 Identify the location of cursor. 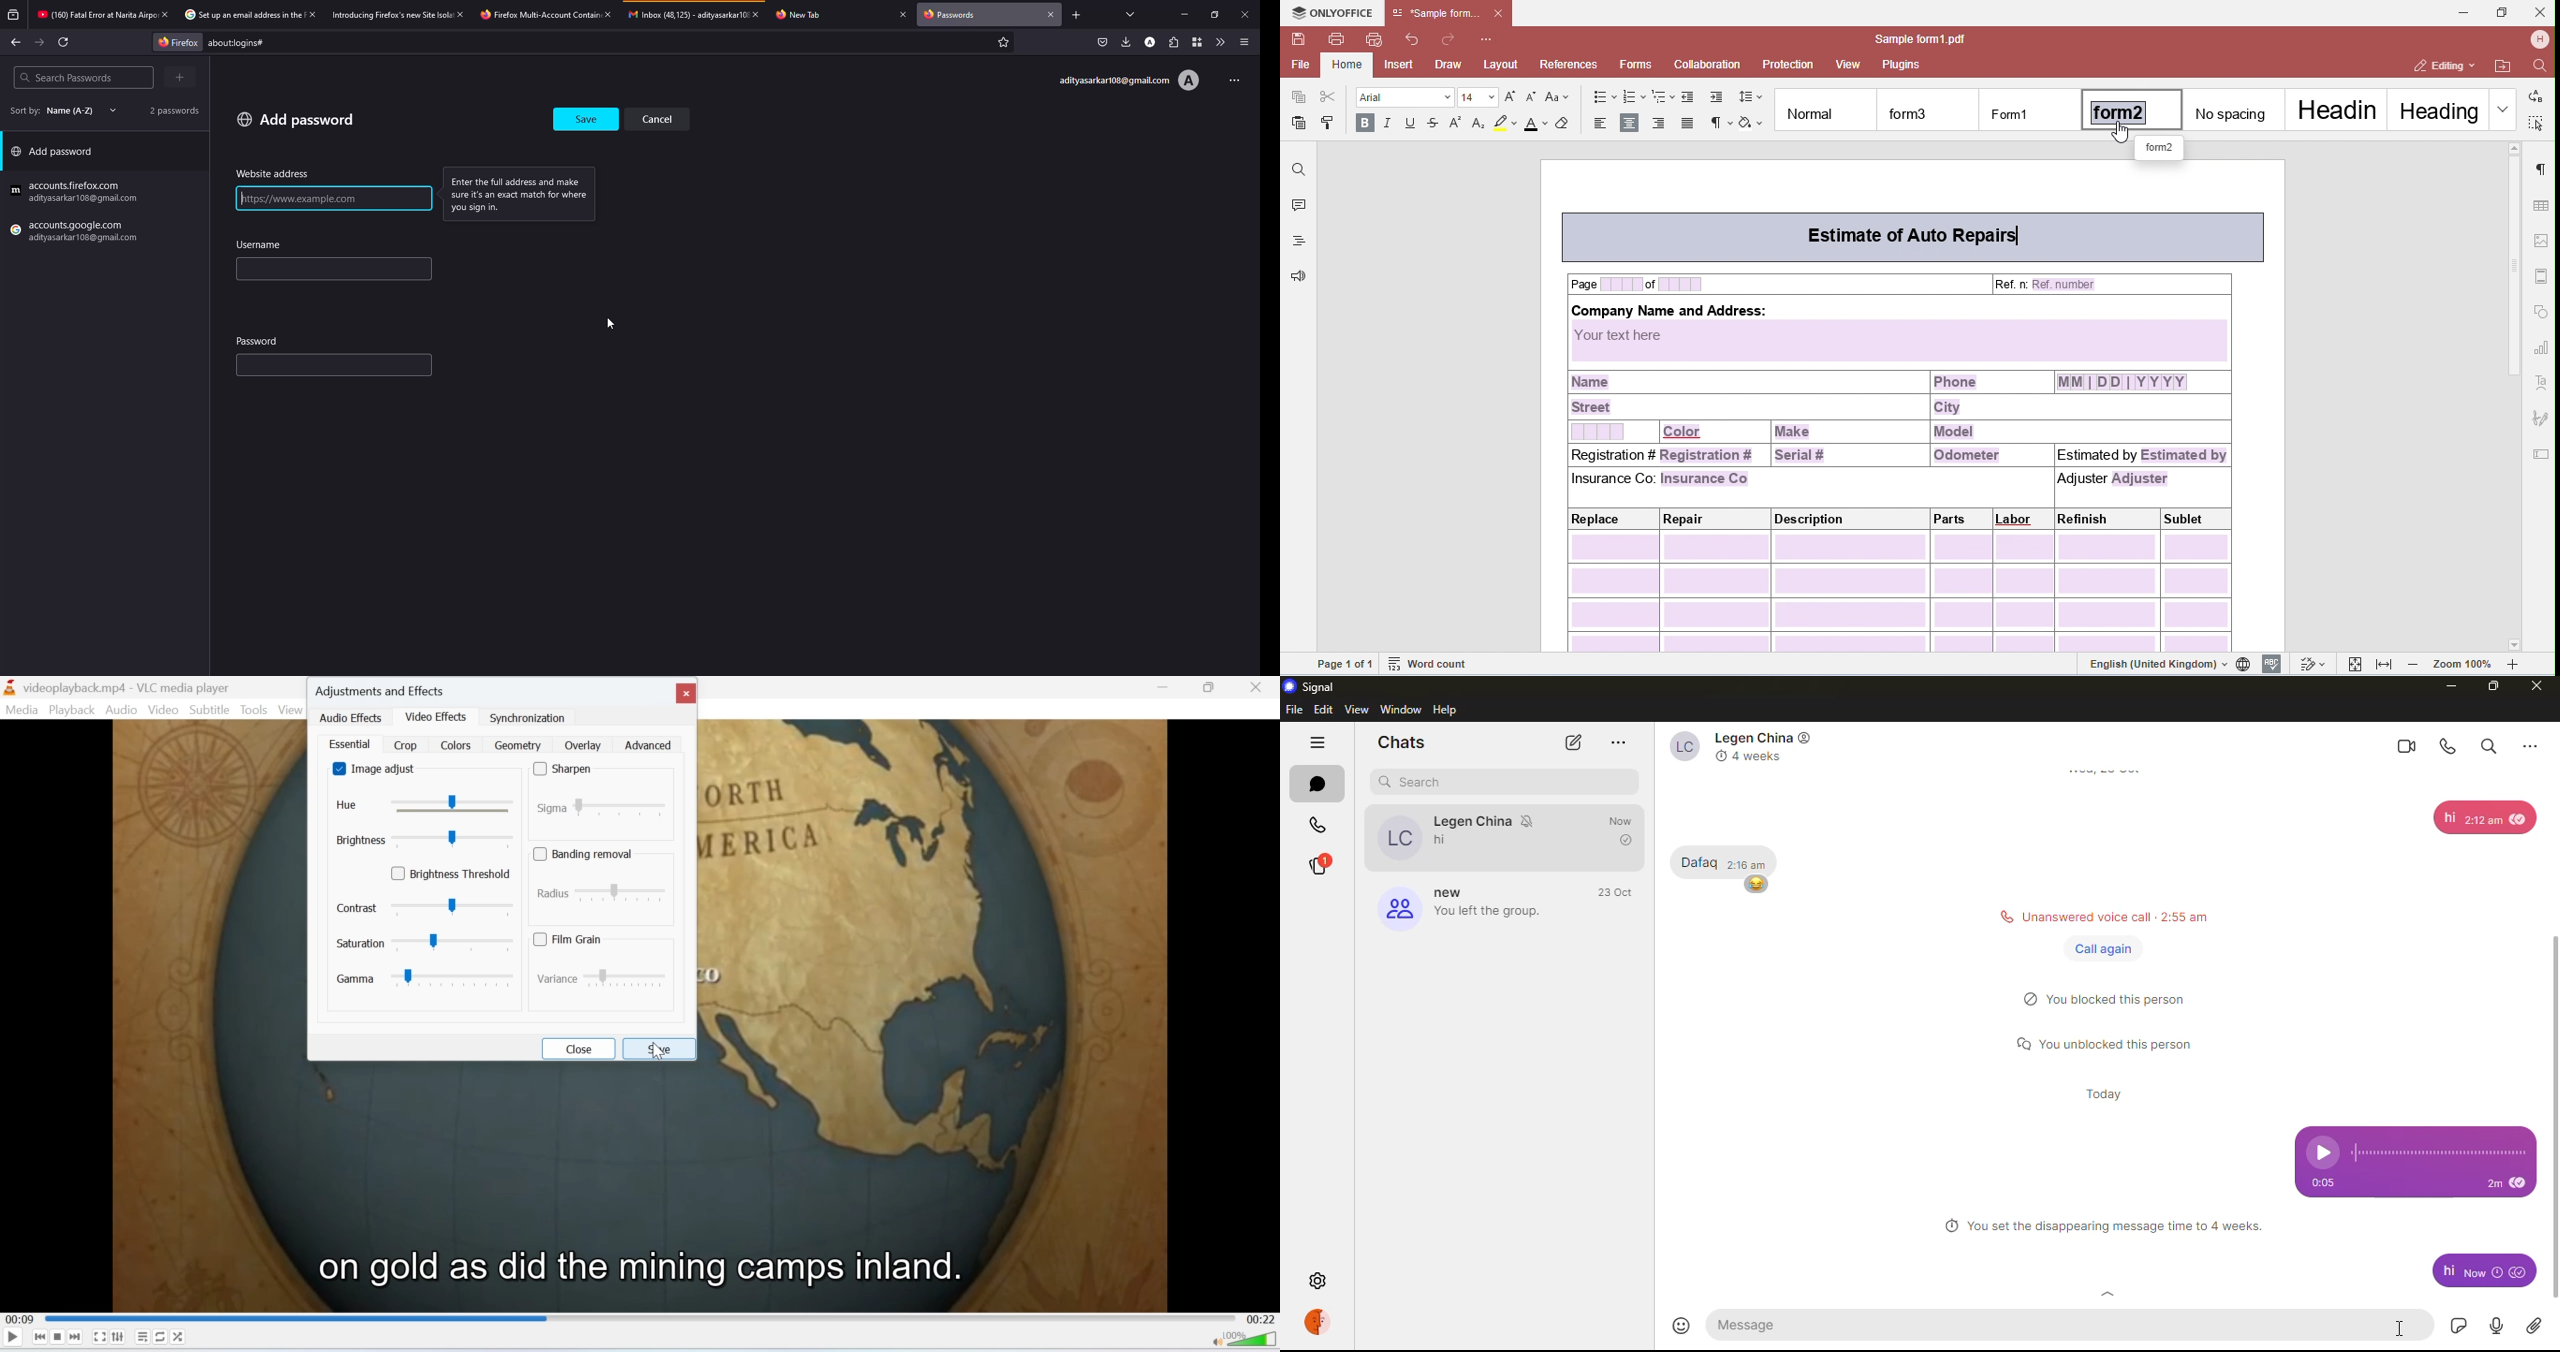
(606, 324).